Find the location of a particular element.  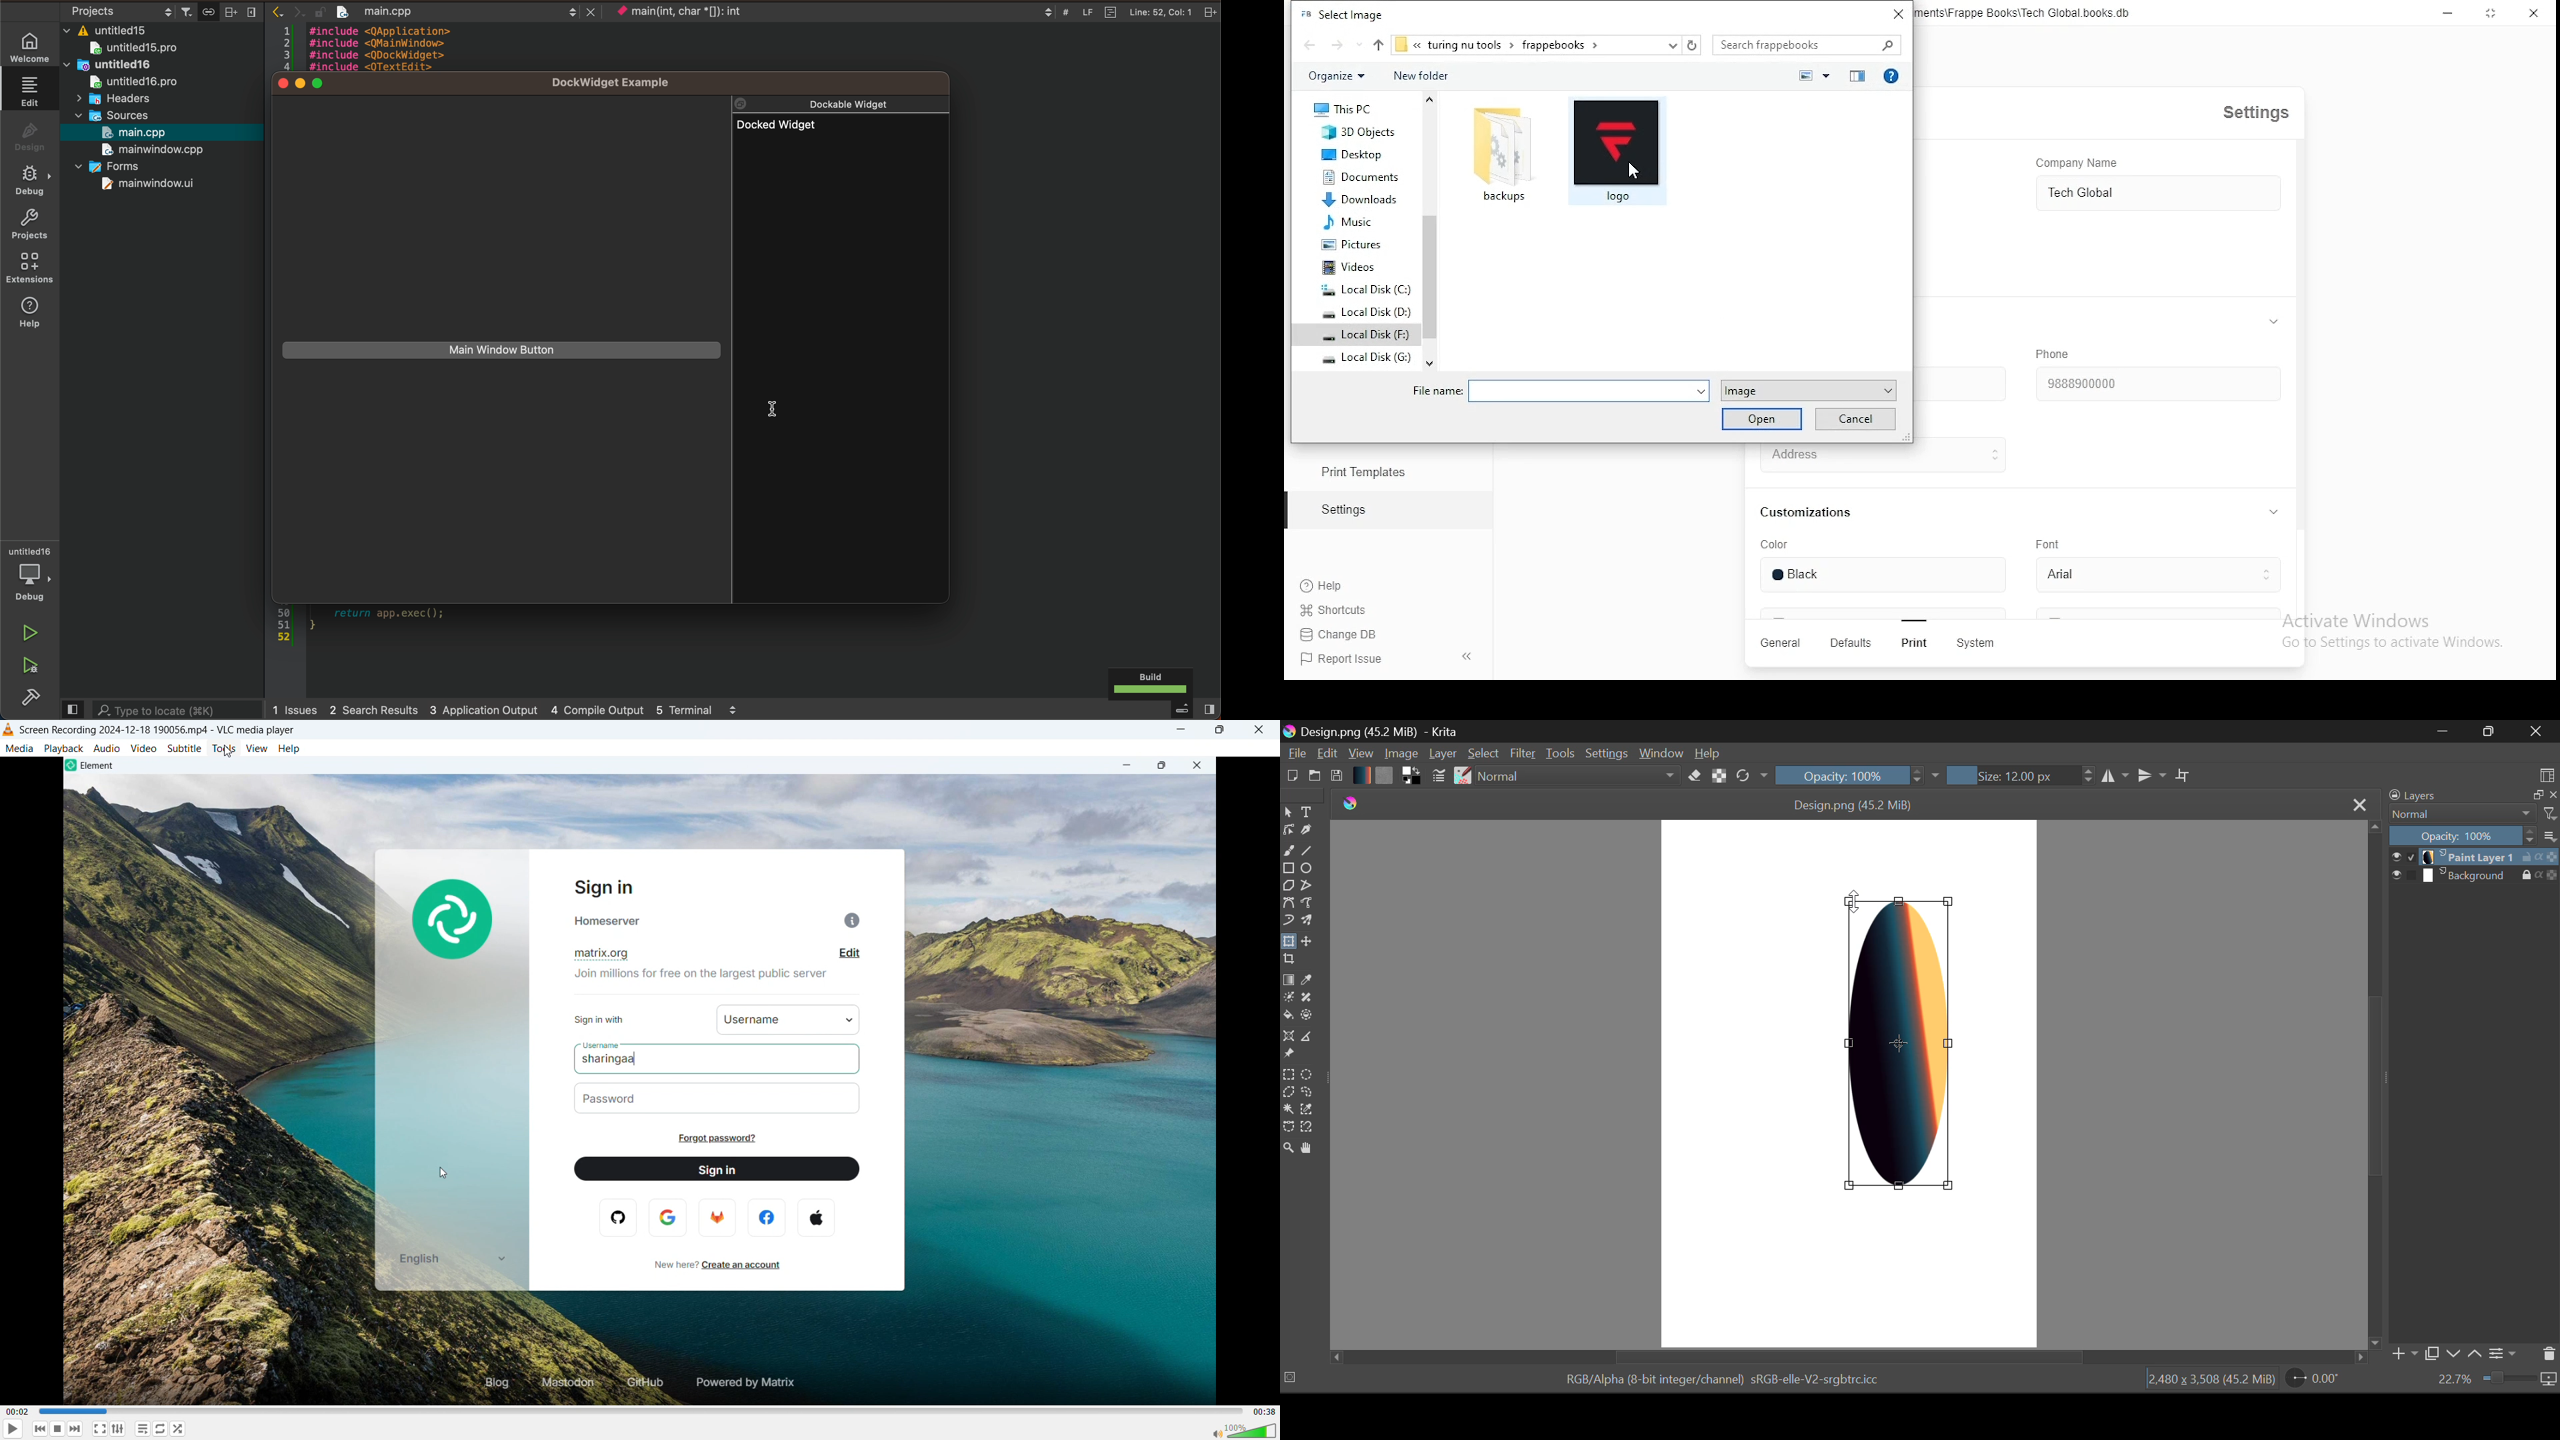

hide sidebar is located at coordinates (1467, 656).